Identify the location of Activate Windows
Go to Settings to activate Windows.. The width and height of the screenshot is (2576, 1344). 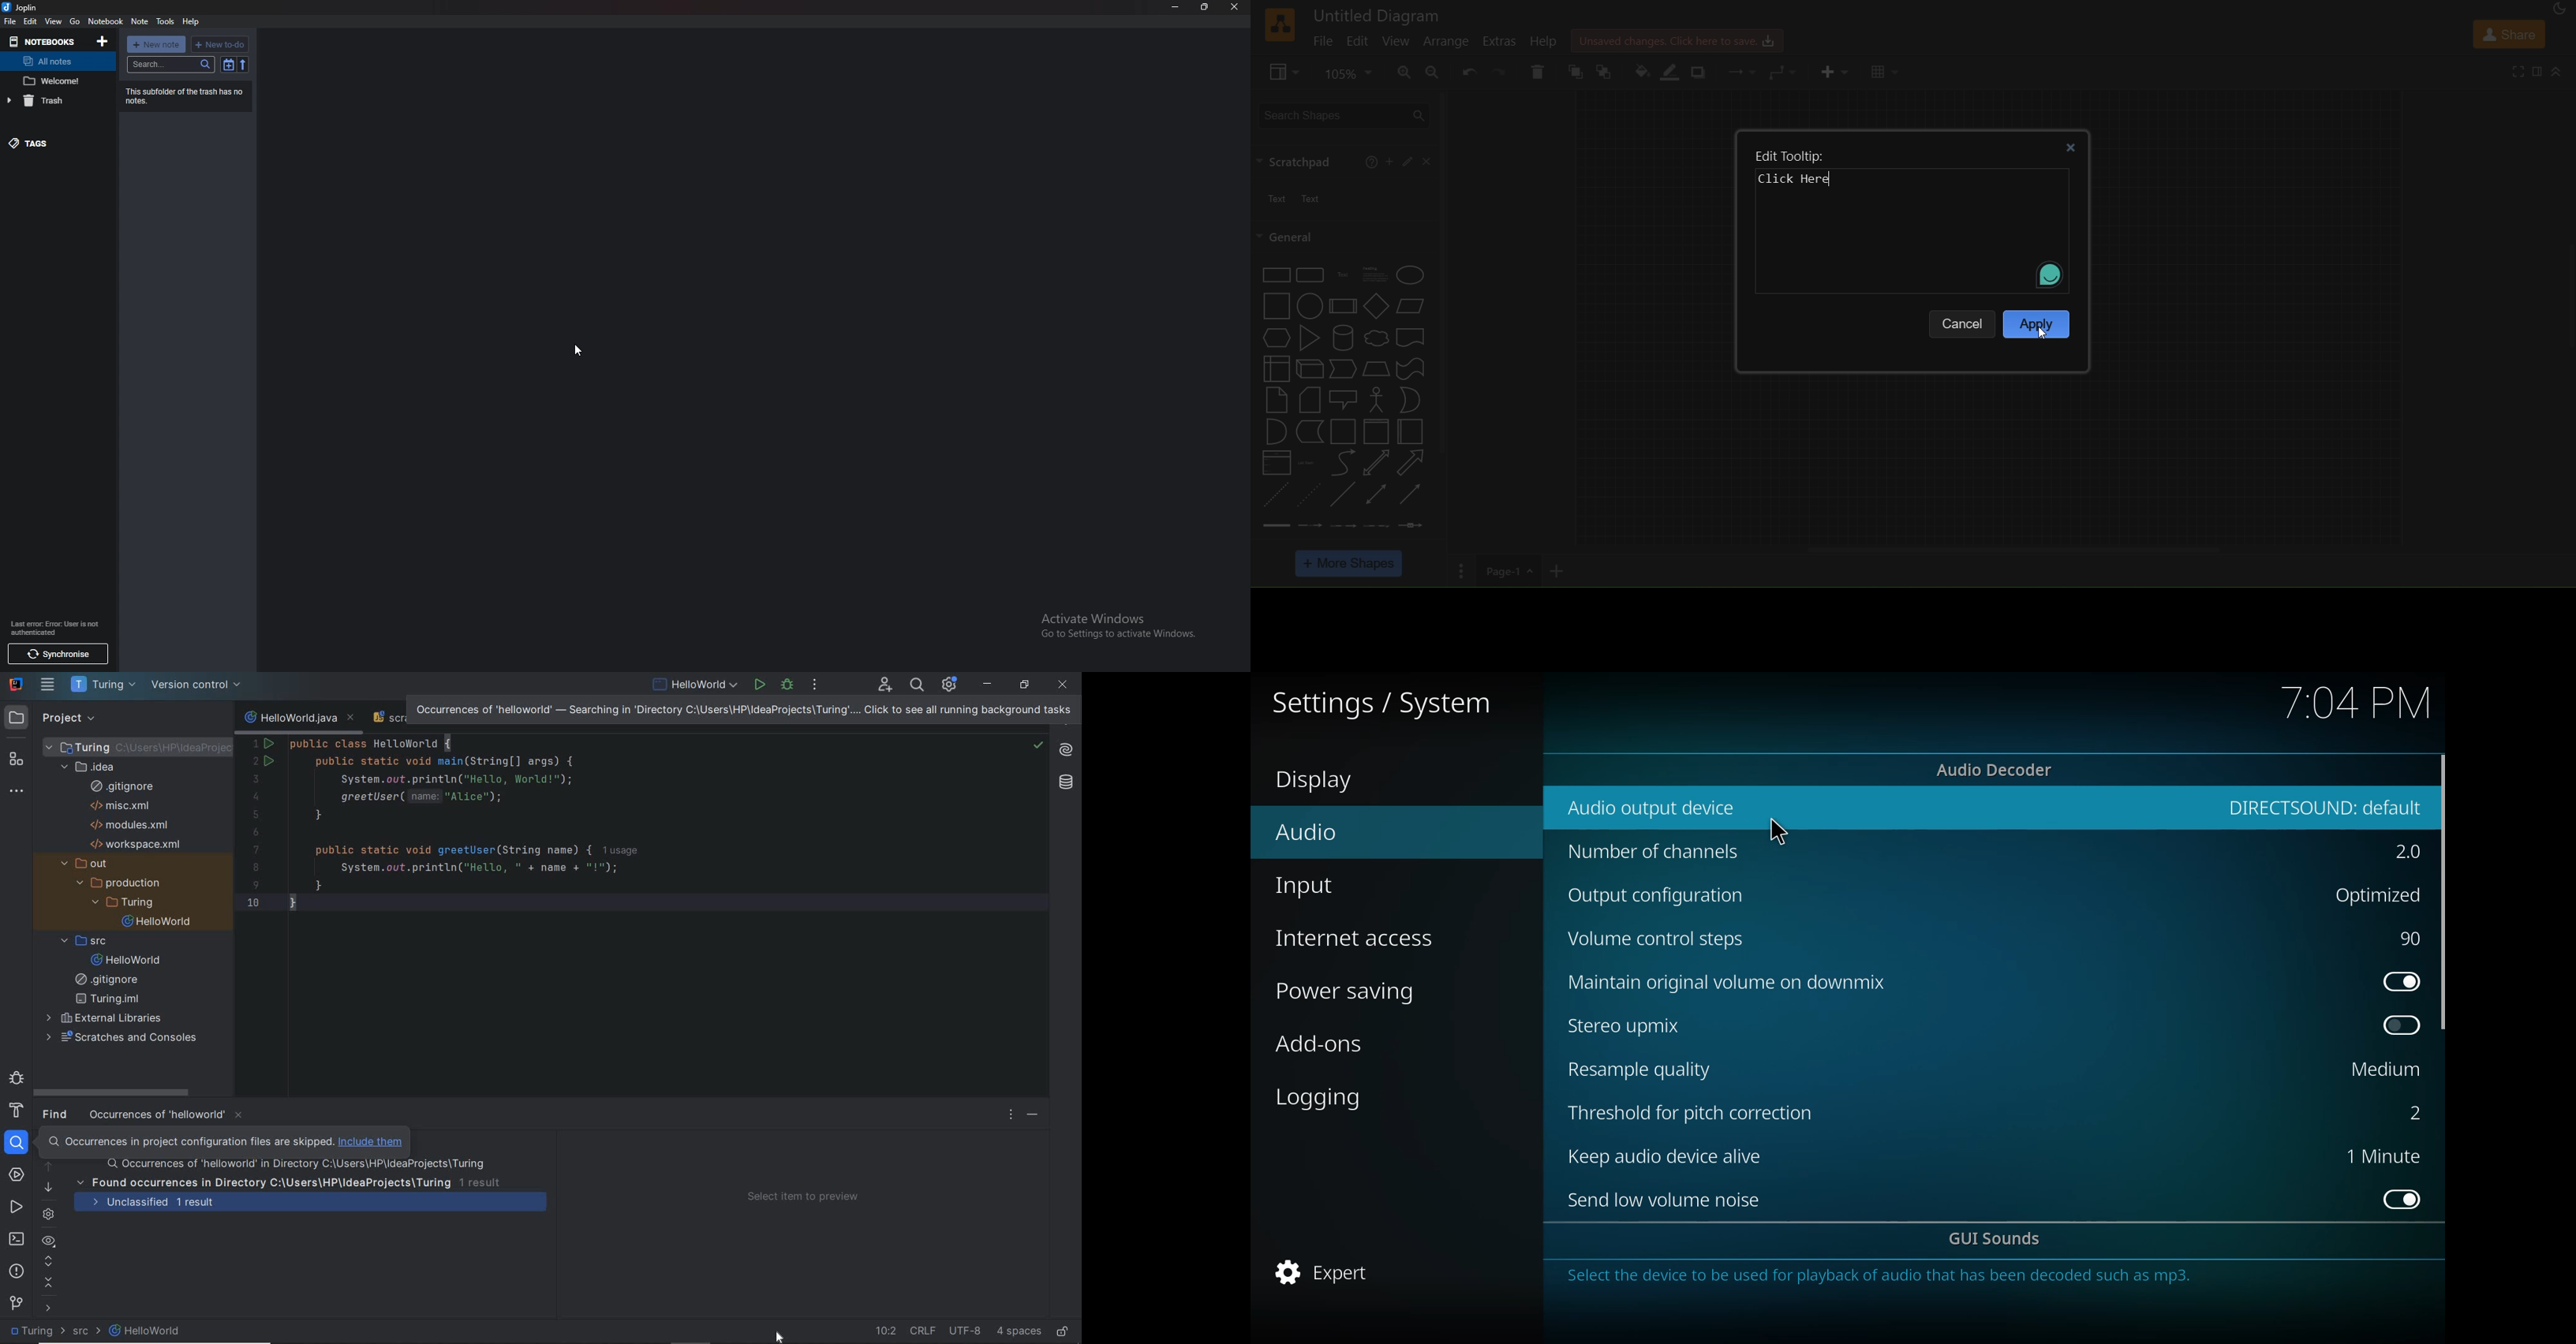
(1118, 624).